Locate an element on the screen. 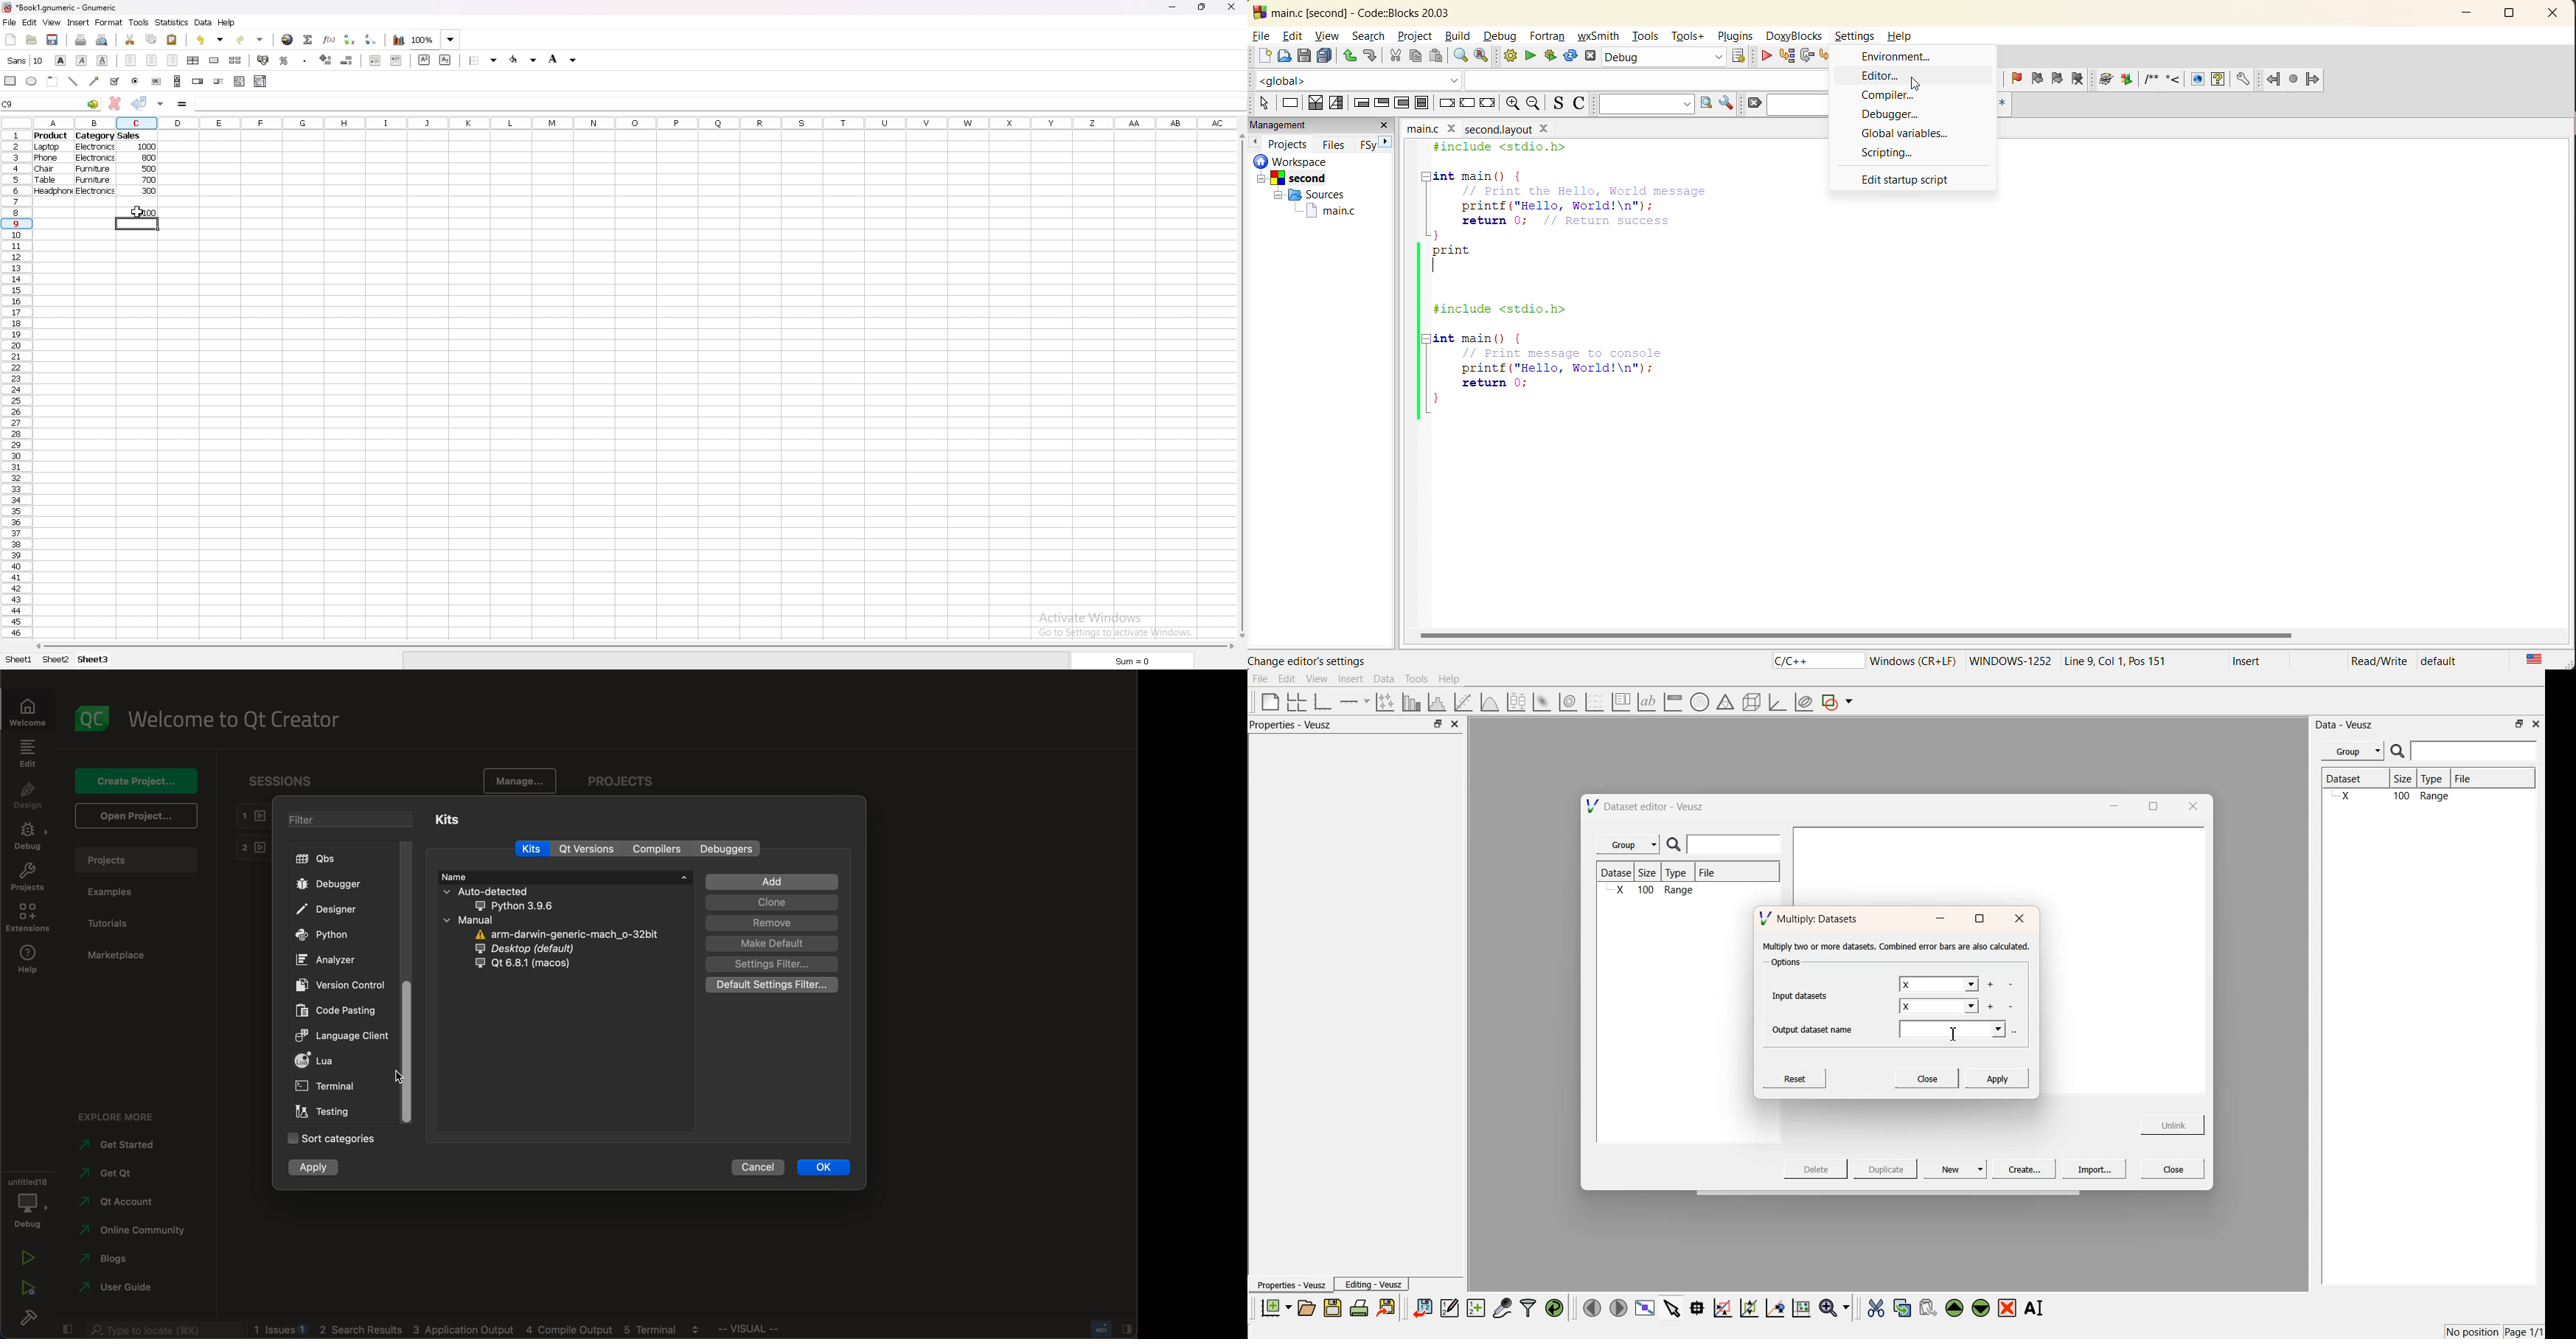 This screenshot has height=1344, width=2576. paste is located at coordinates (1435, 58).